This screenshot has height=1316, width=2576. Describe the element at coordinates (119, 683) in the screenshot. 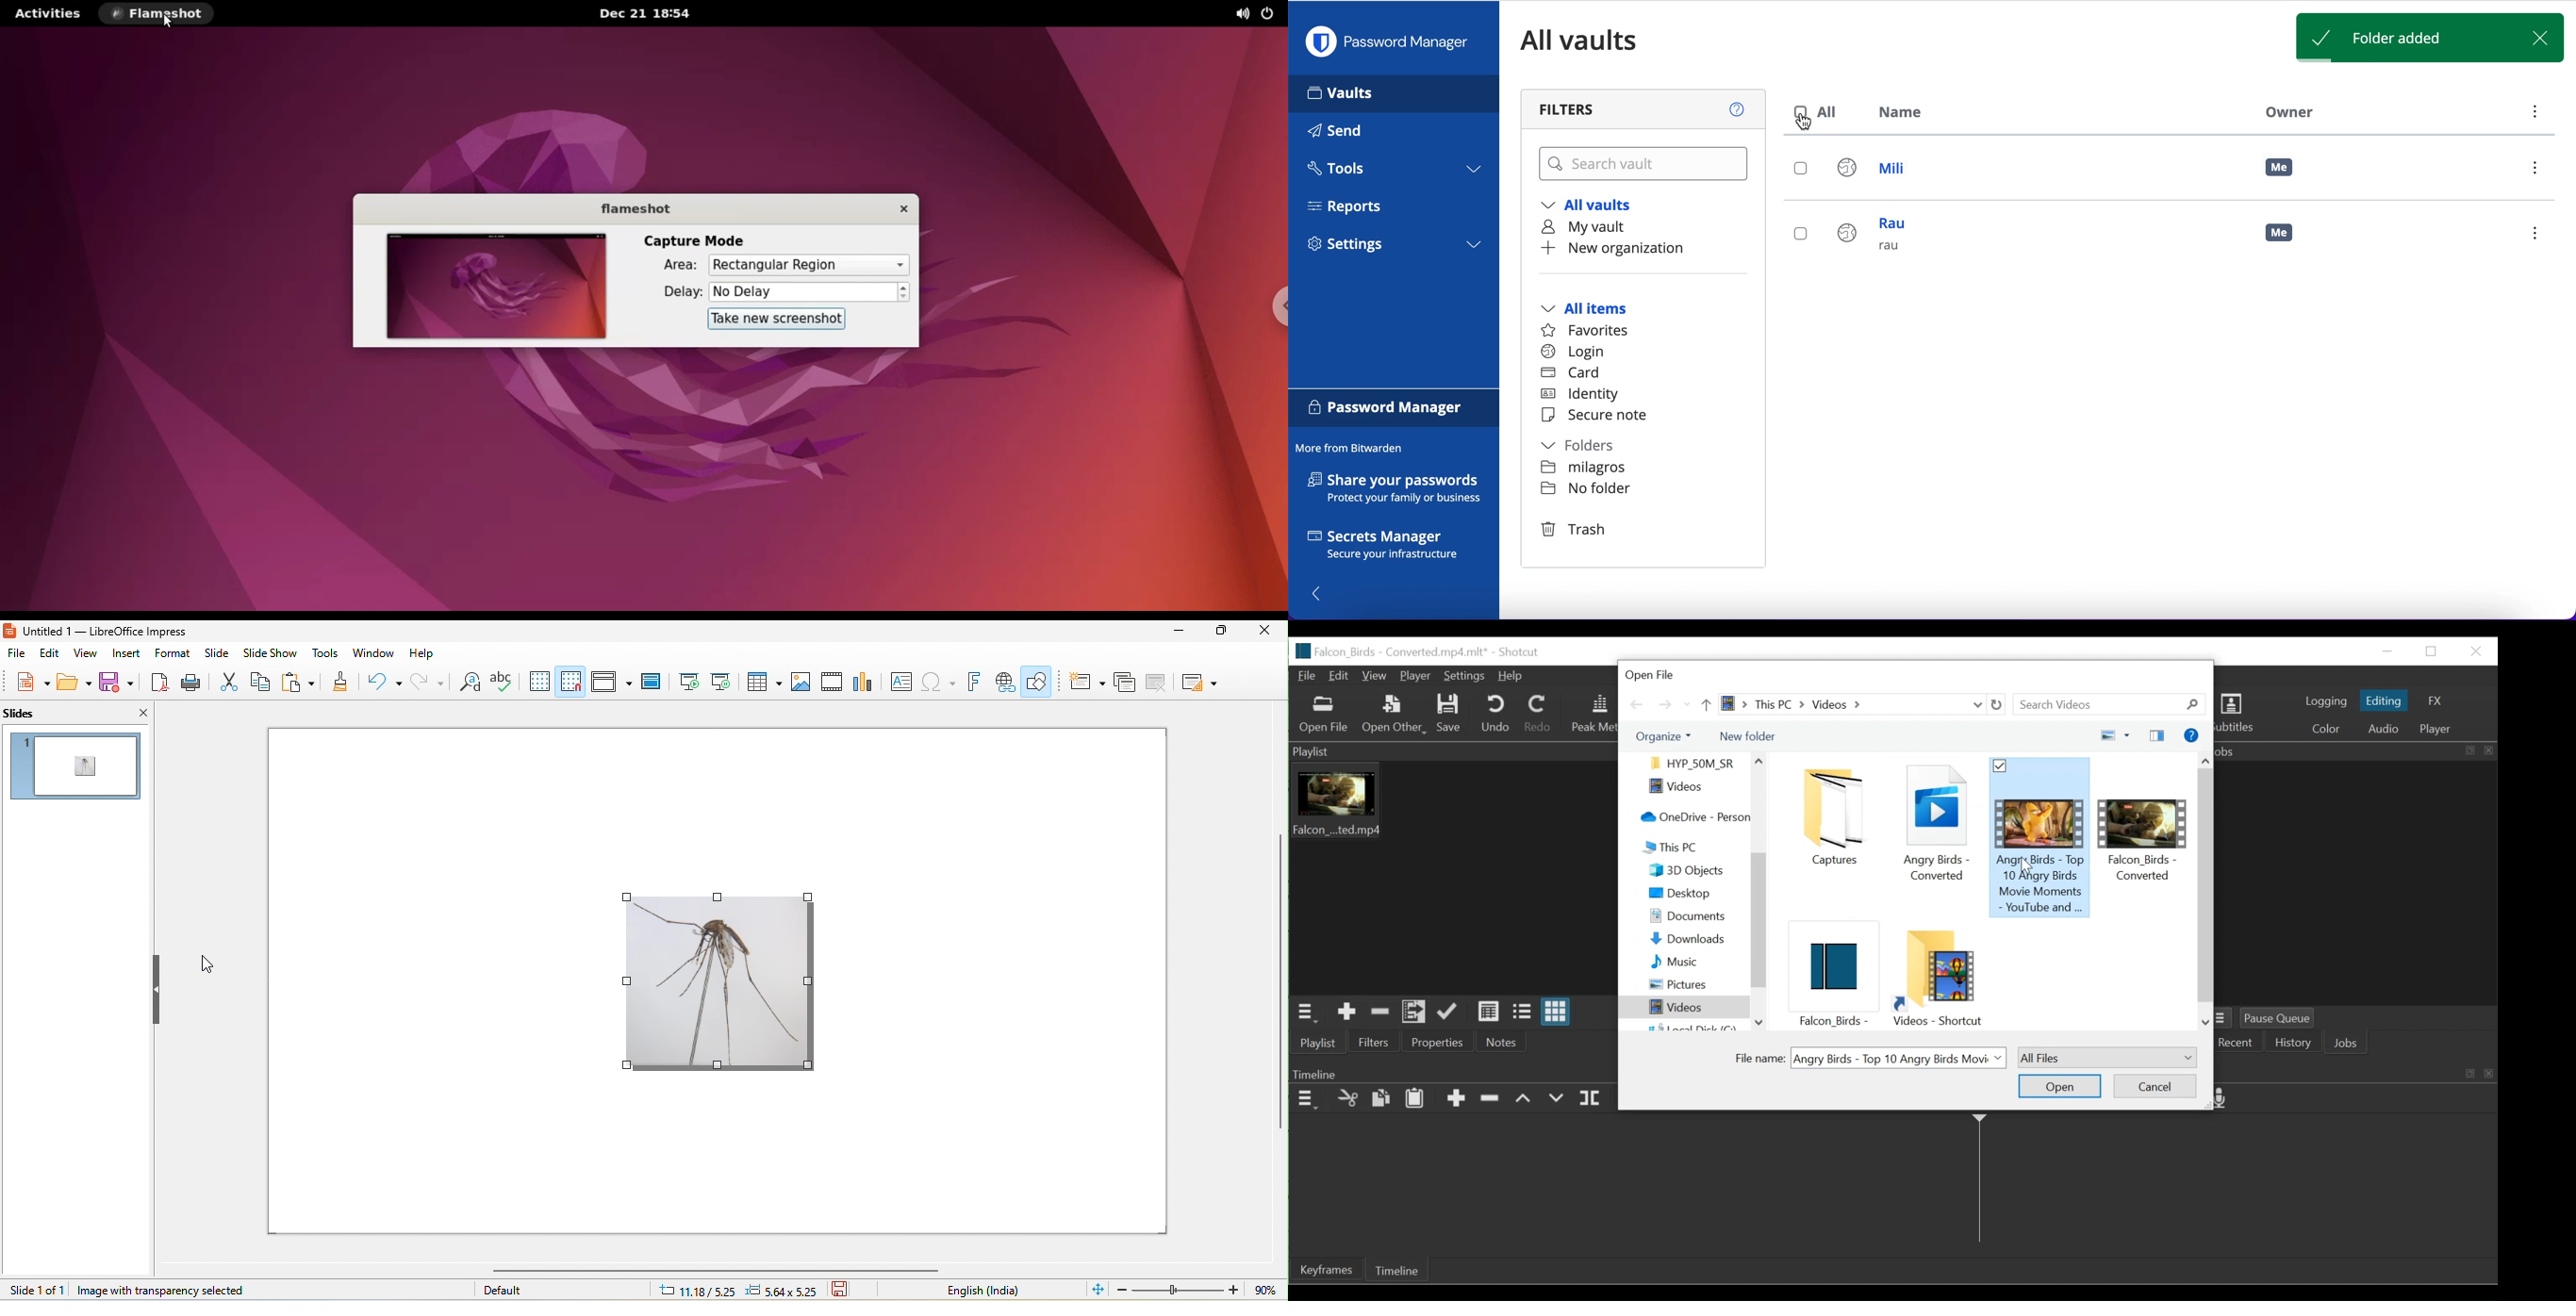

I see `save` at that location.